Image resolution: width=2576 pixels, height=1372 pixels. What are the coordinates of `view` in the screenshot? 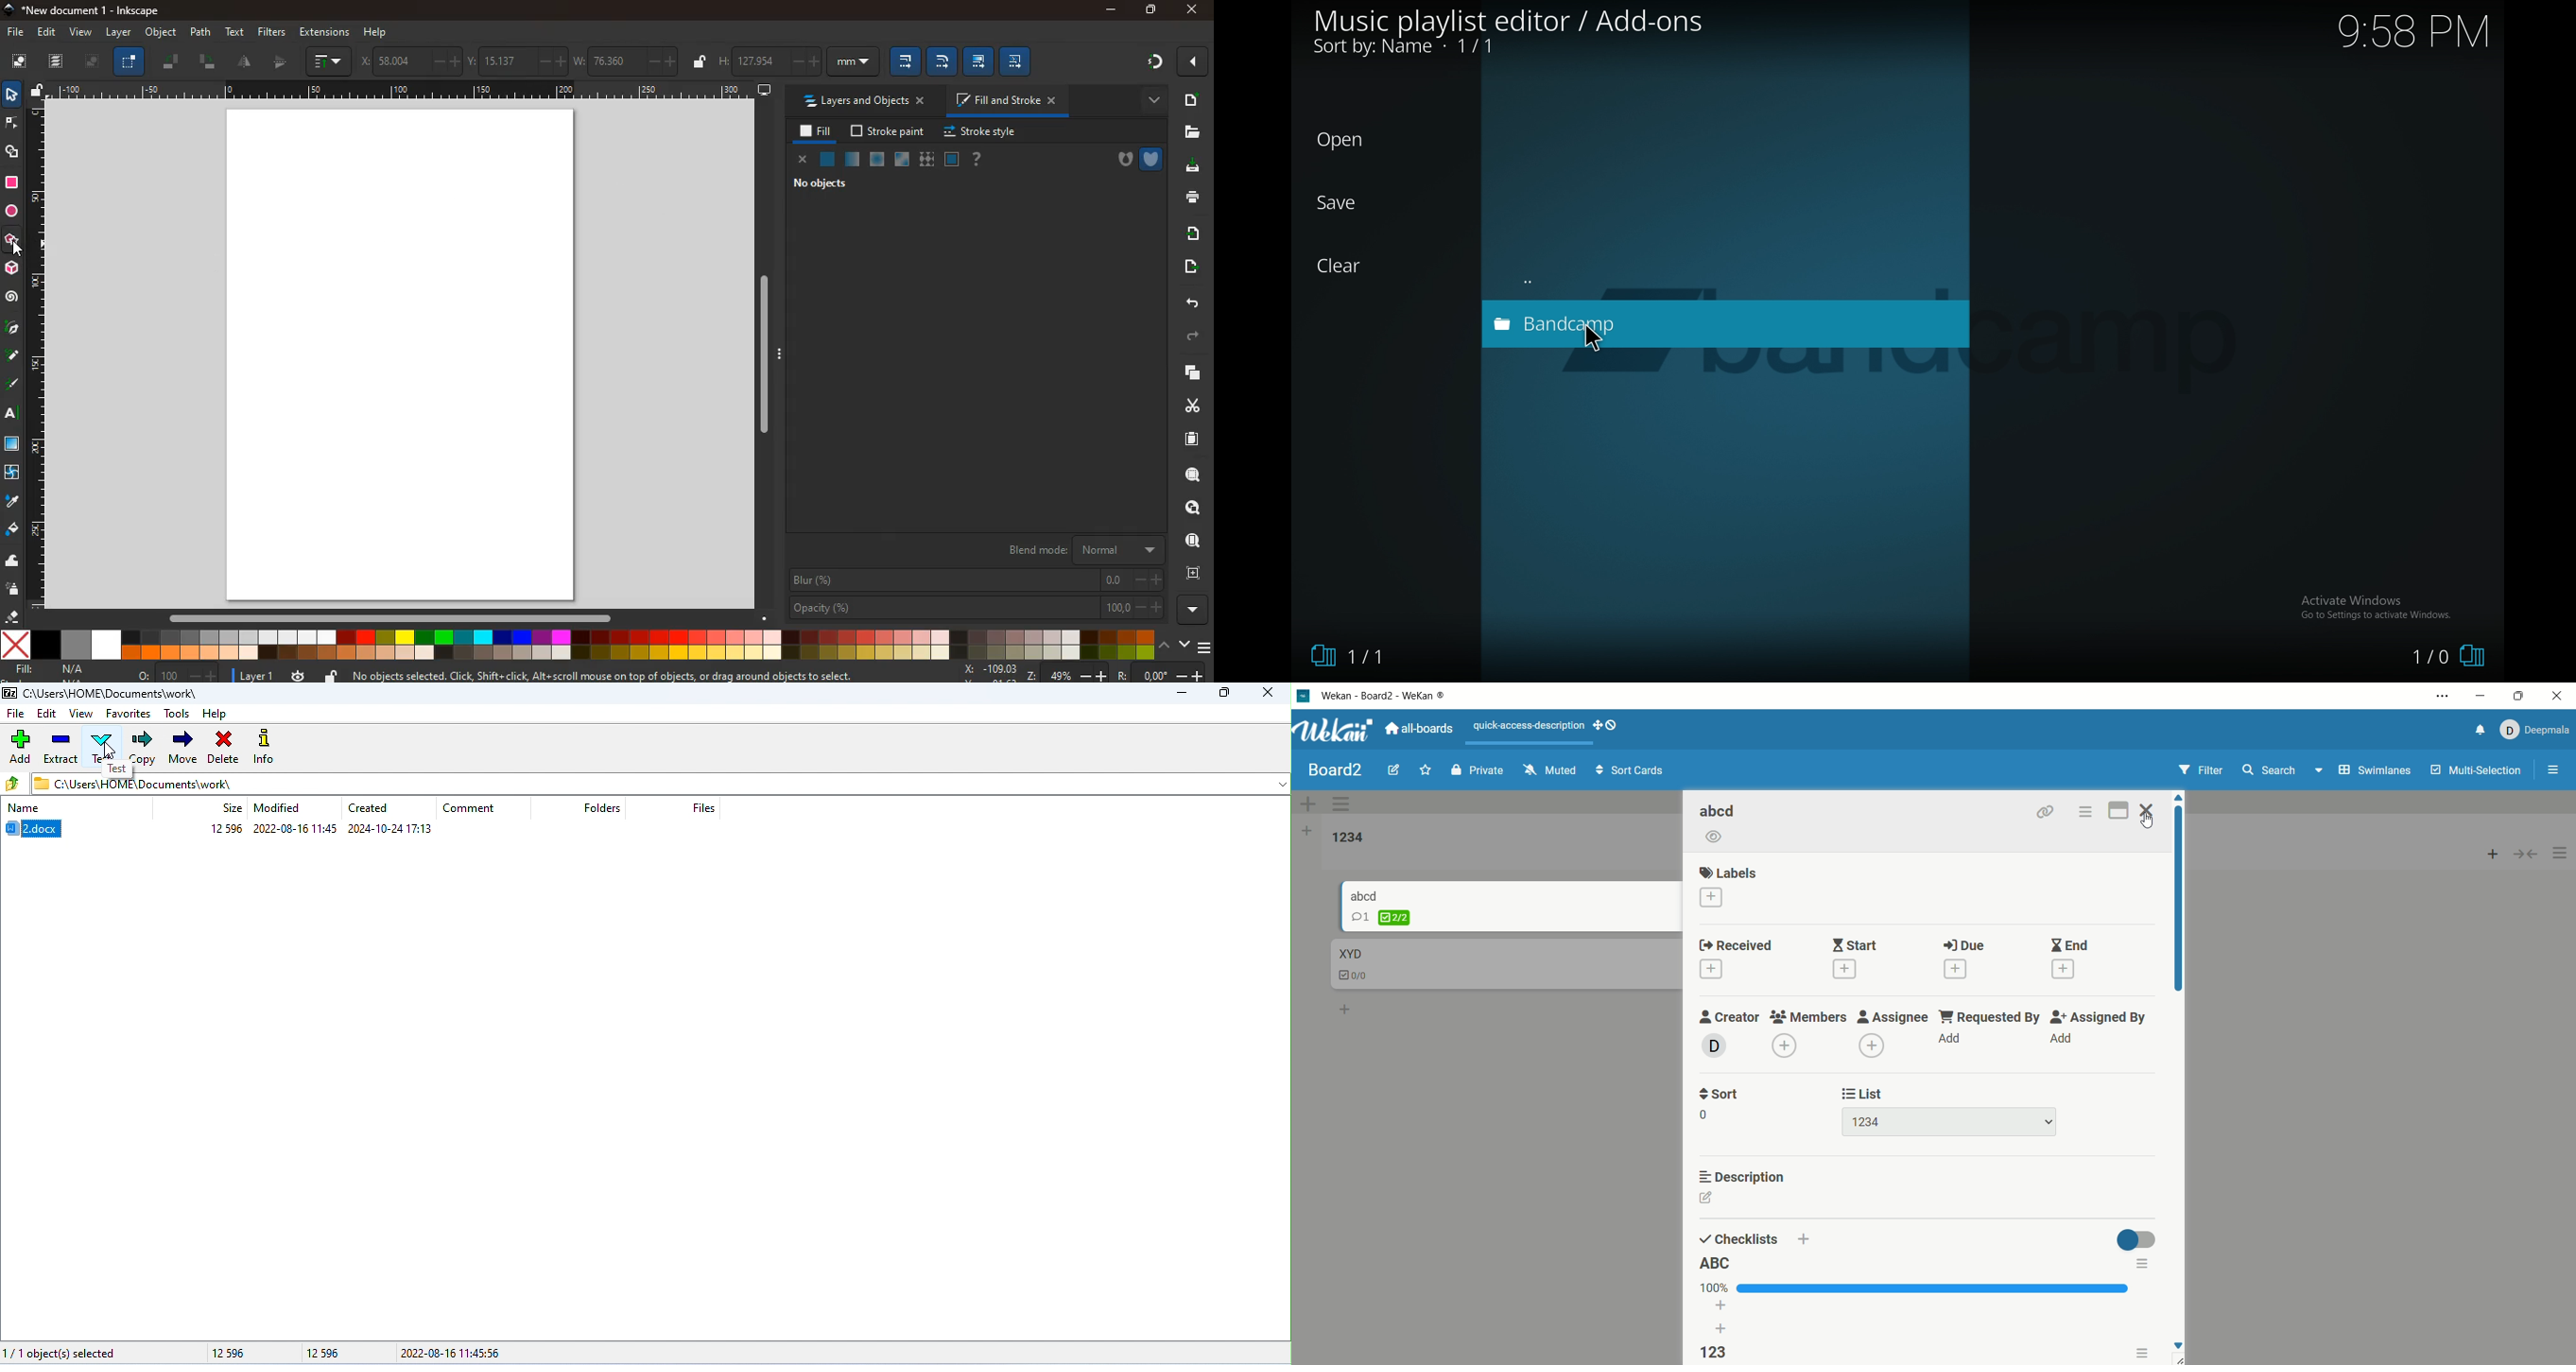 It's located at (83, 32).